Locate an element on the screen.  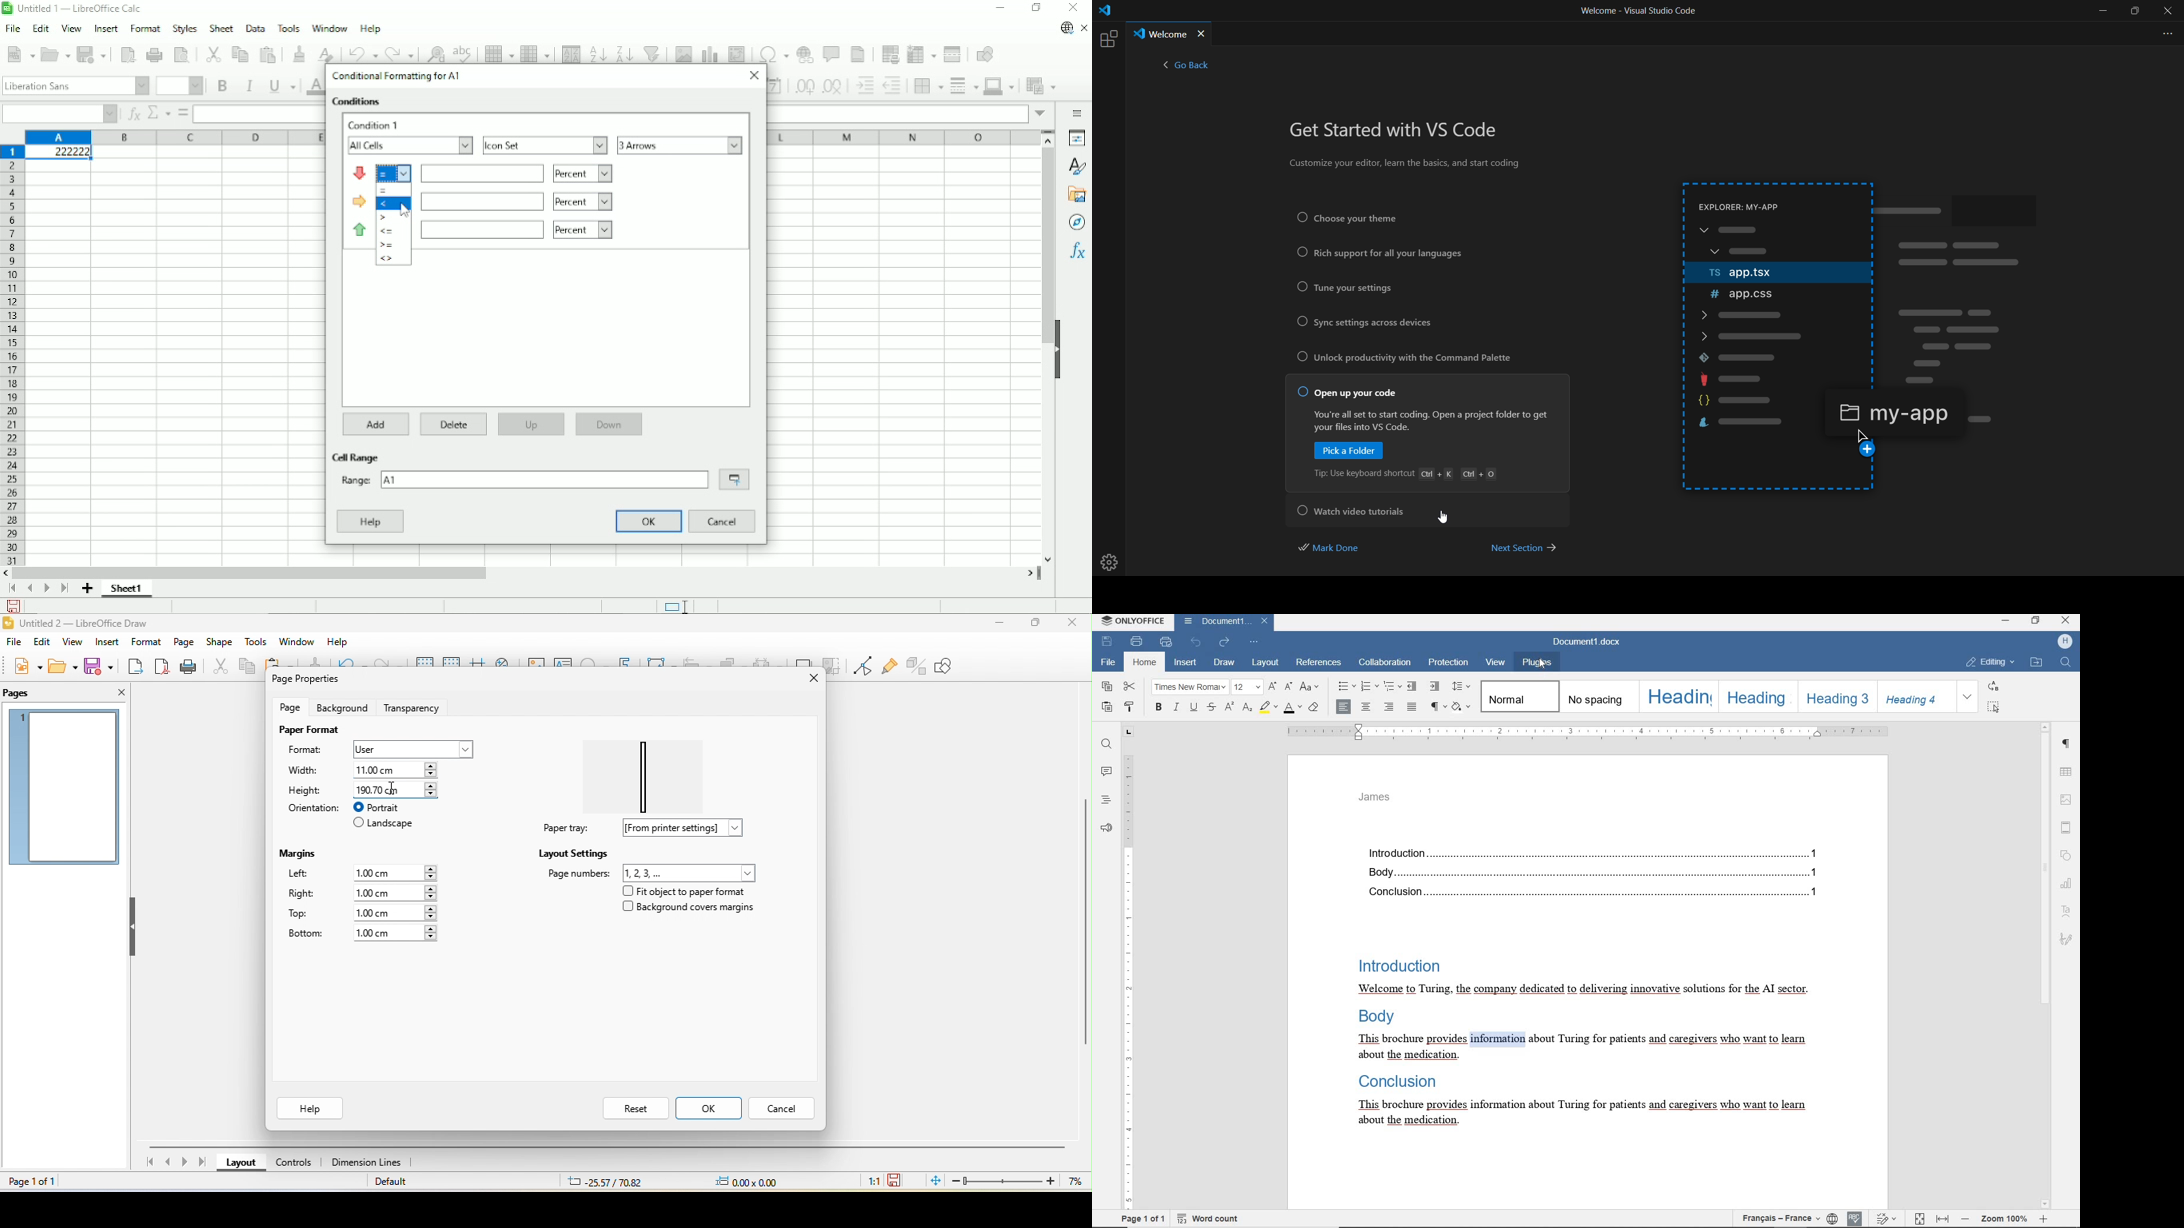
previous page is located at coordinates (168, 1164).